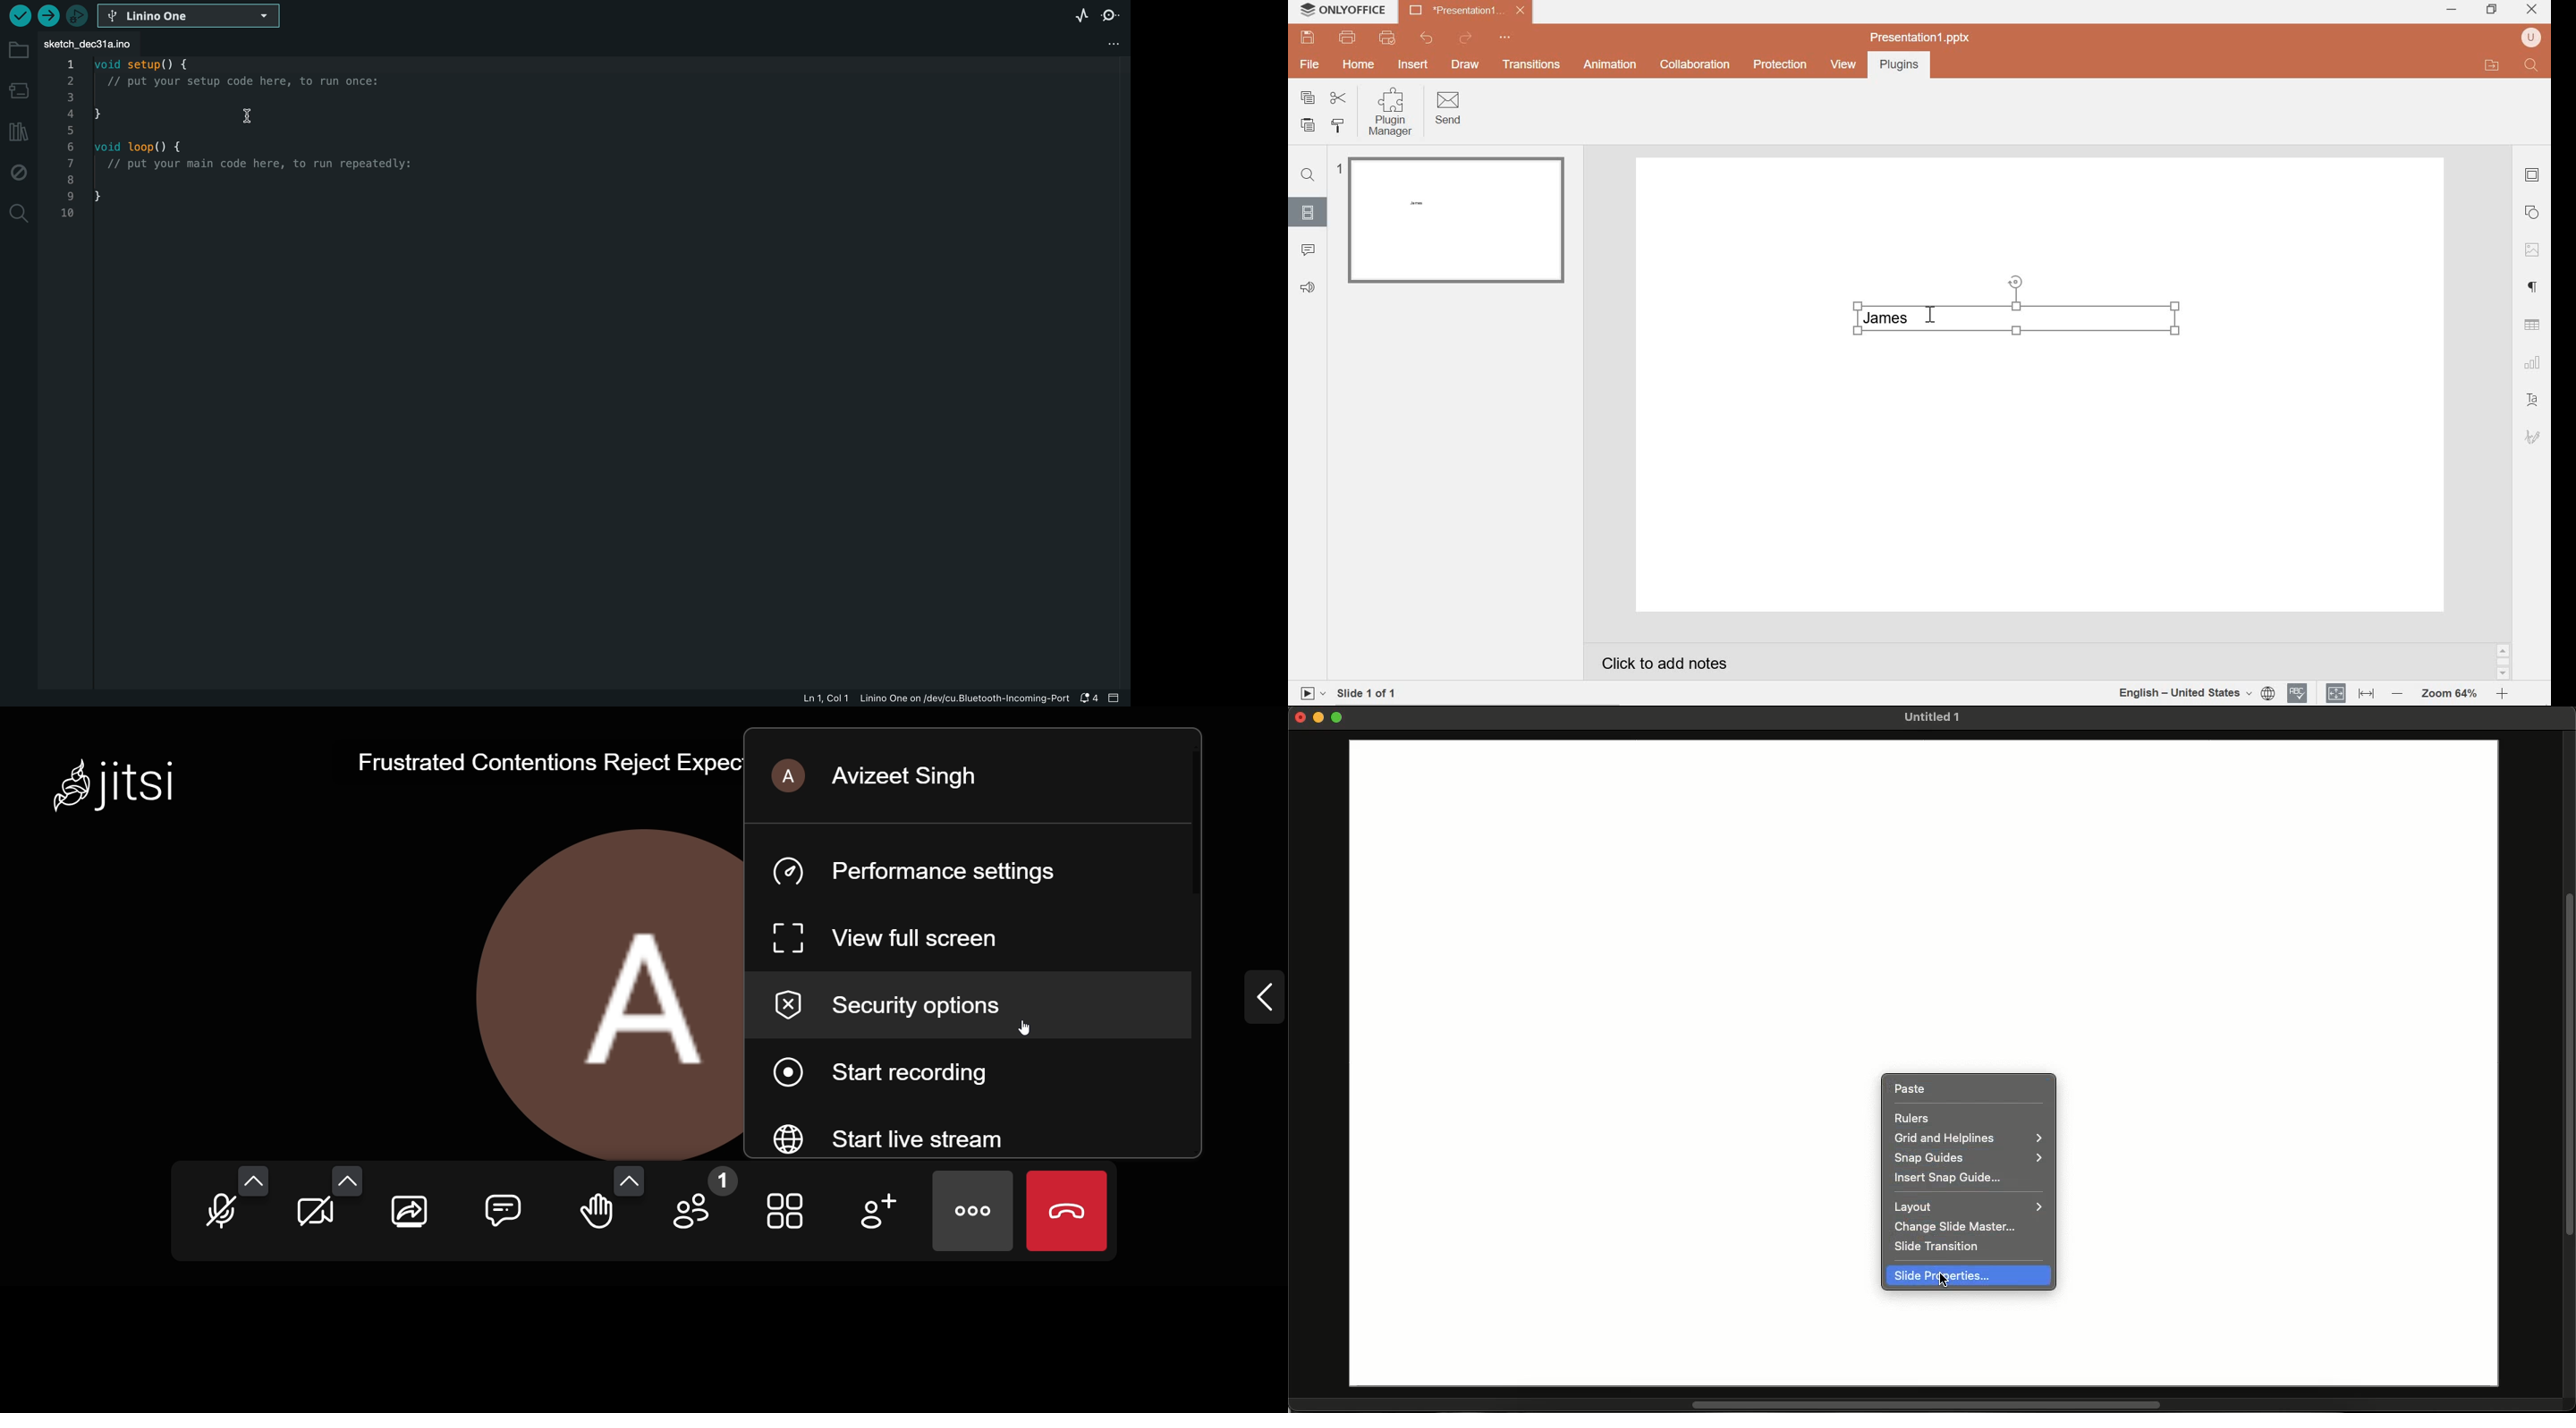 The height and width of the screenshot is (1428, 2576). What do you see at coordinates (1946, 1177) in the screenshot?
I see `Insert snap guide...` at bounding box center [1946, 1177].